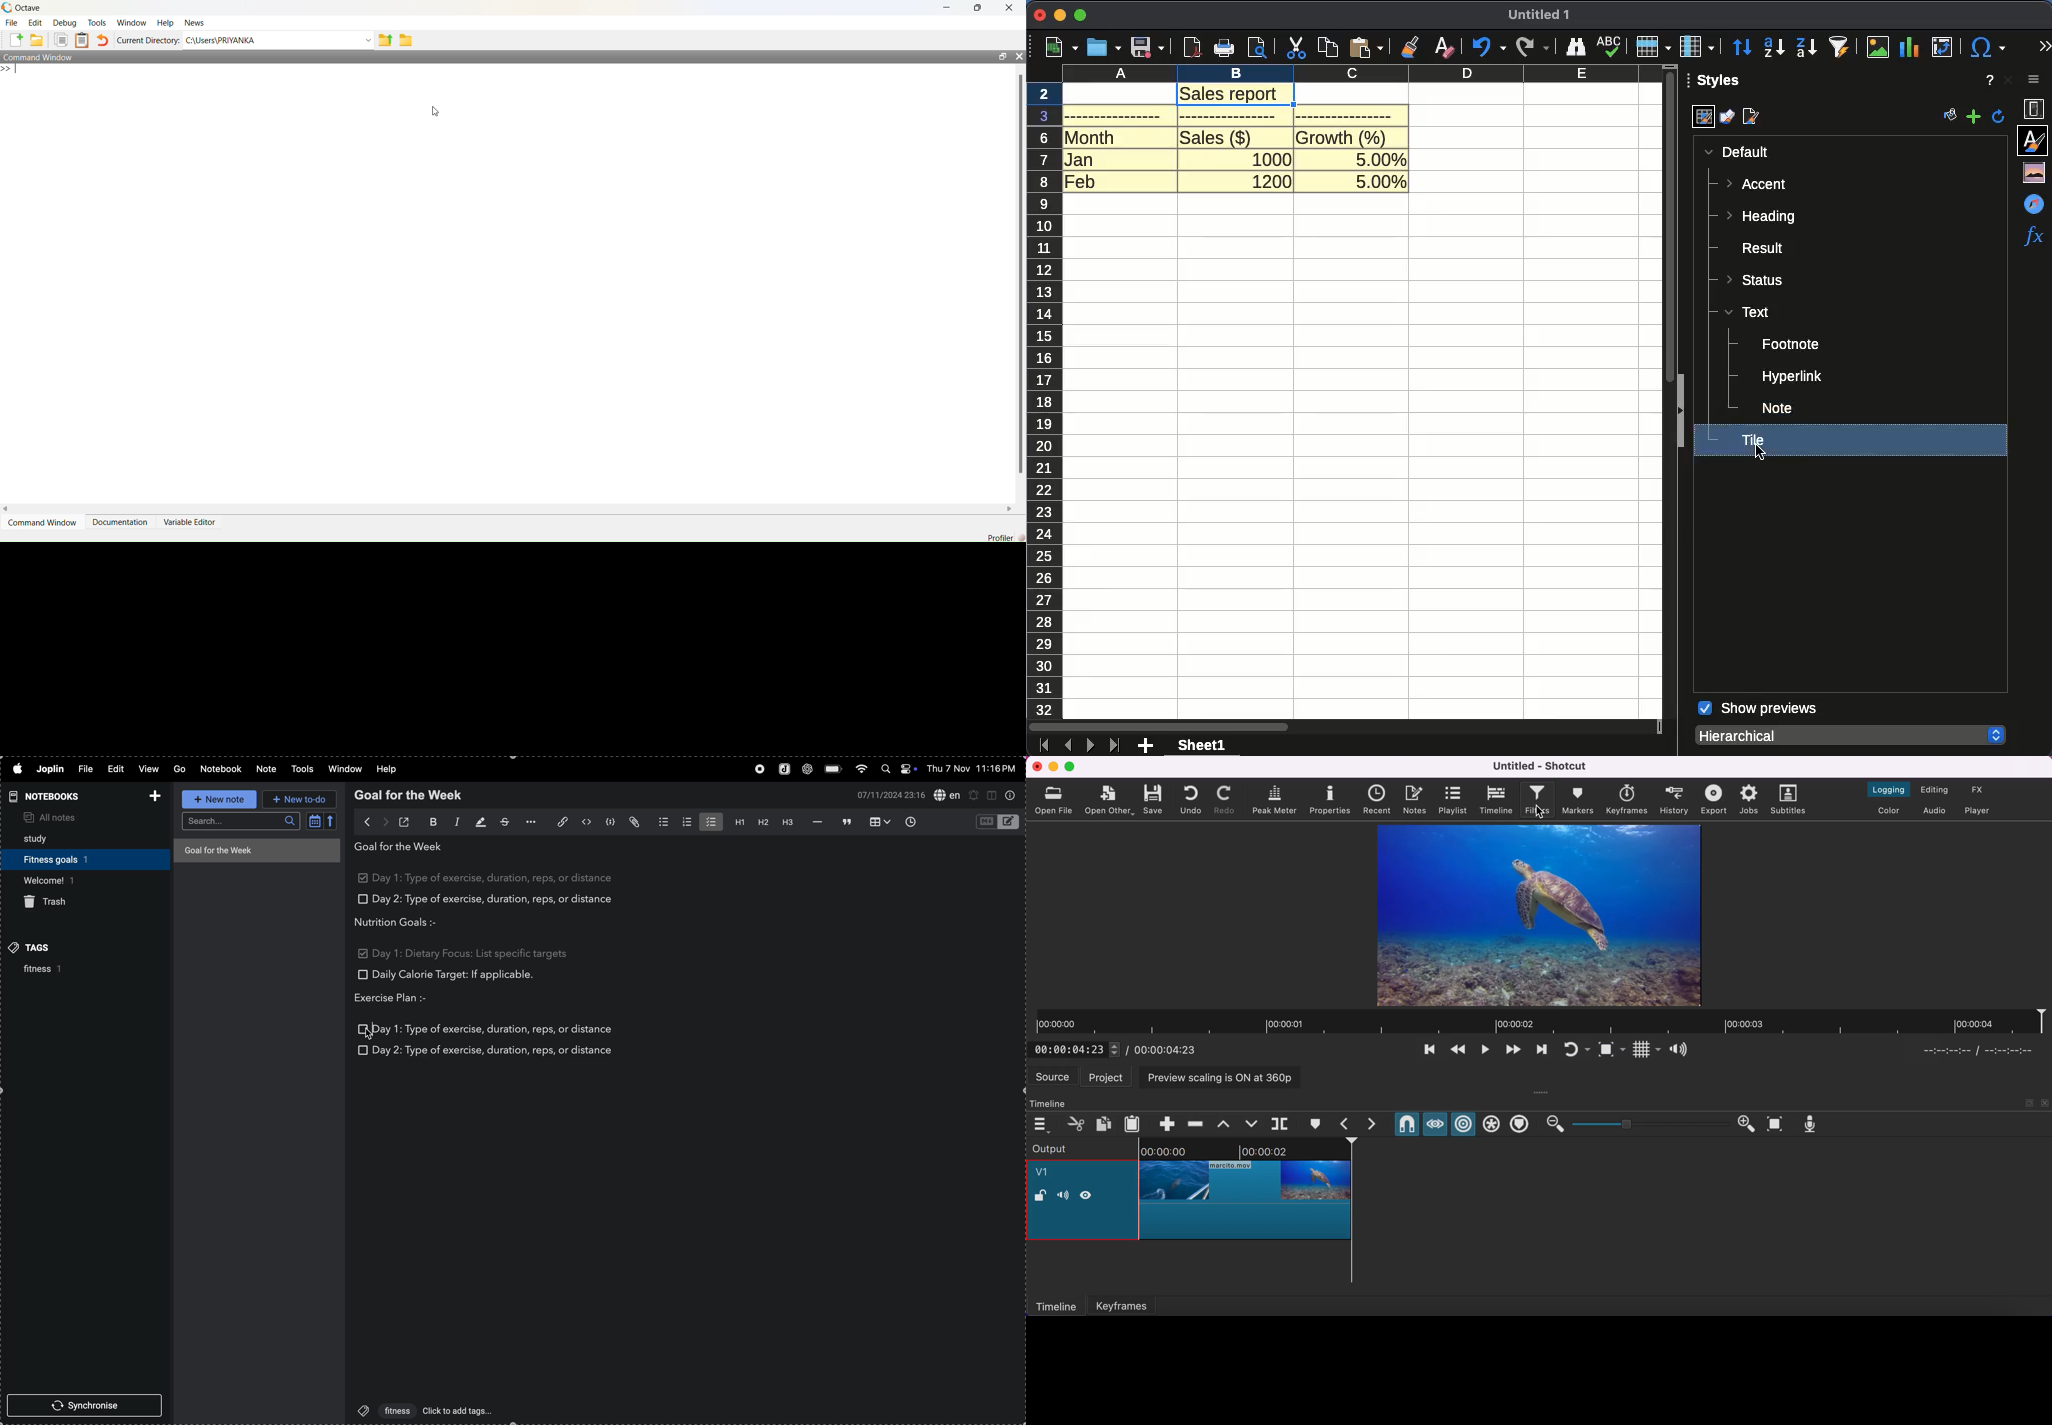 This screenshot has height=1428, width=2072. Describe the element at coordinates (914, 821) in the screenshot. I see `insert time` at that location.